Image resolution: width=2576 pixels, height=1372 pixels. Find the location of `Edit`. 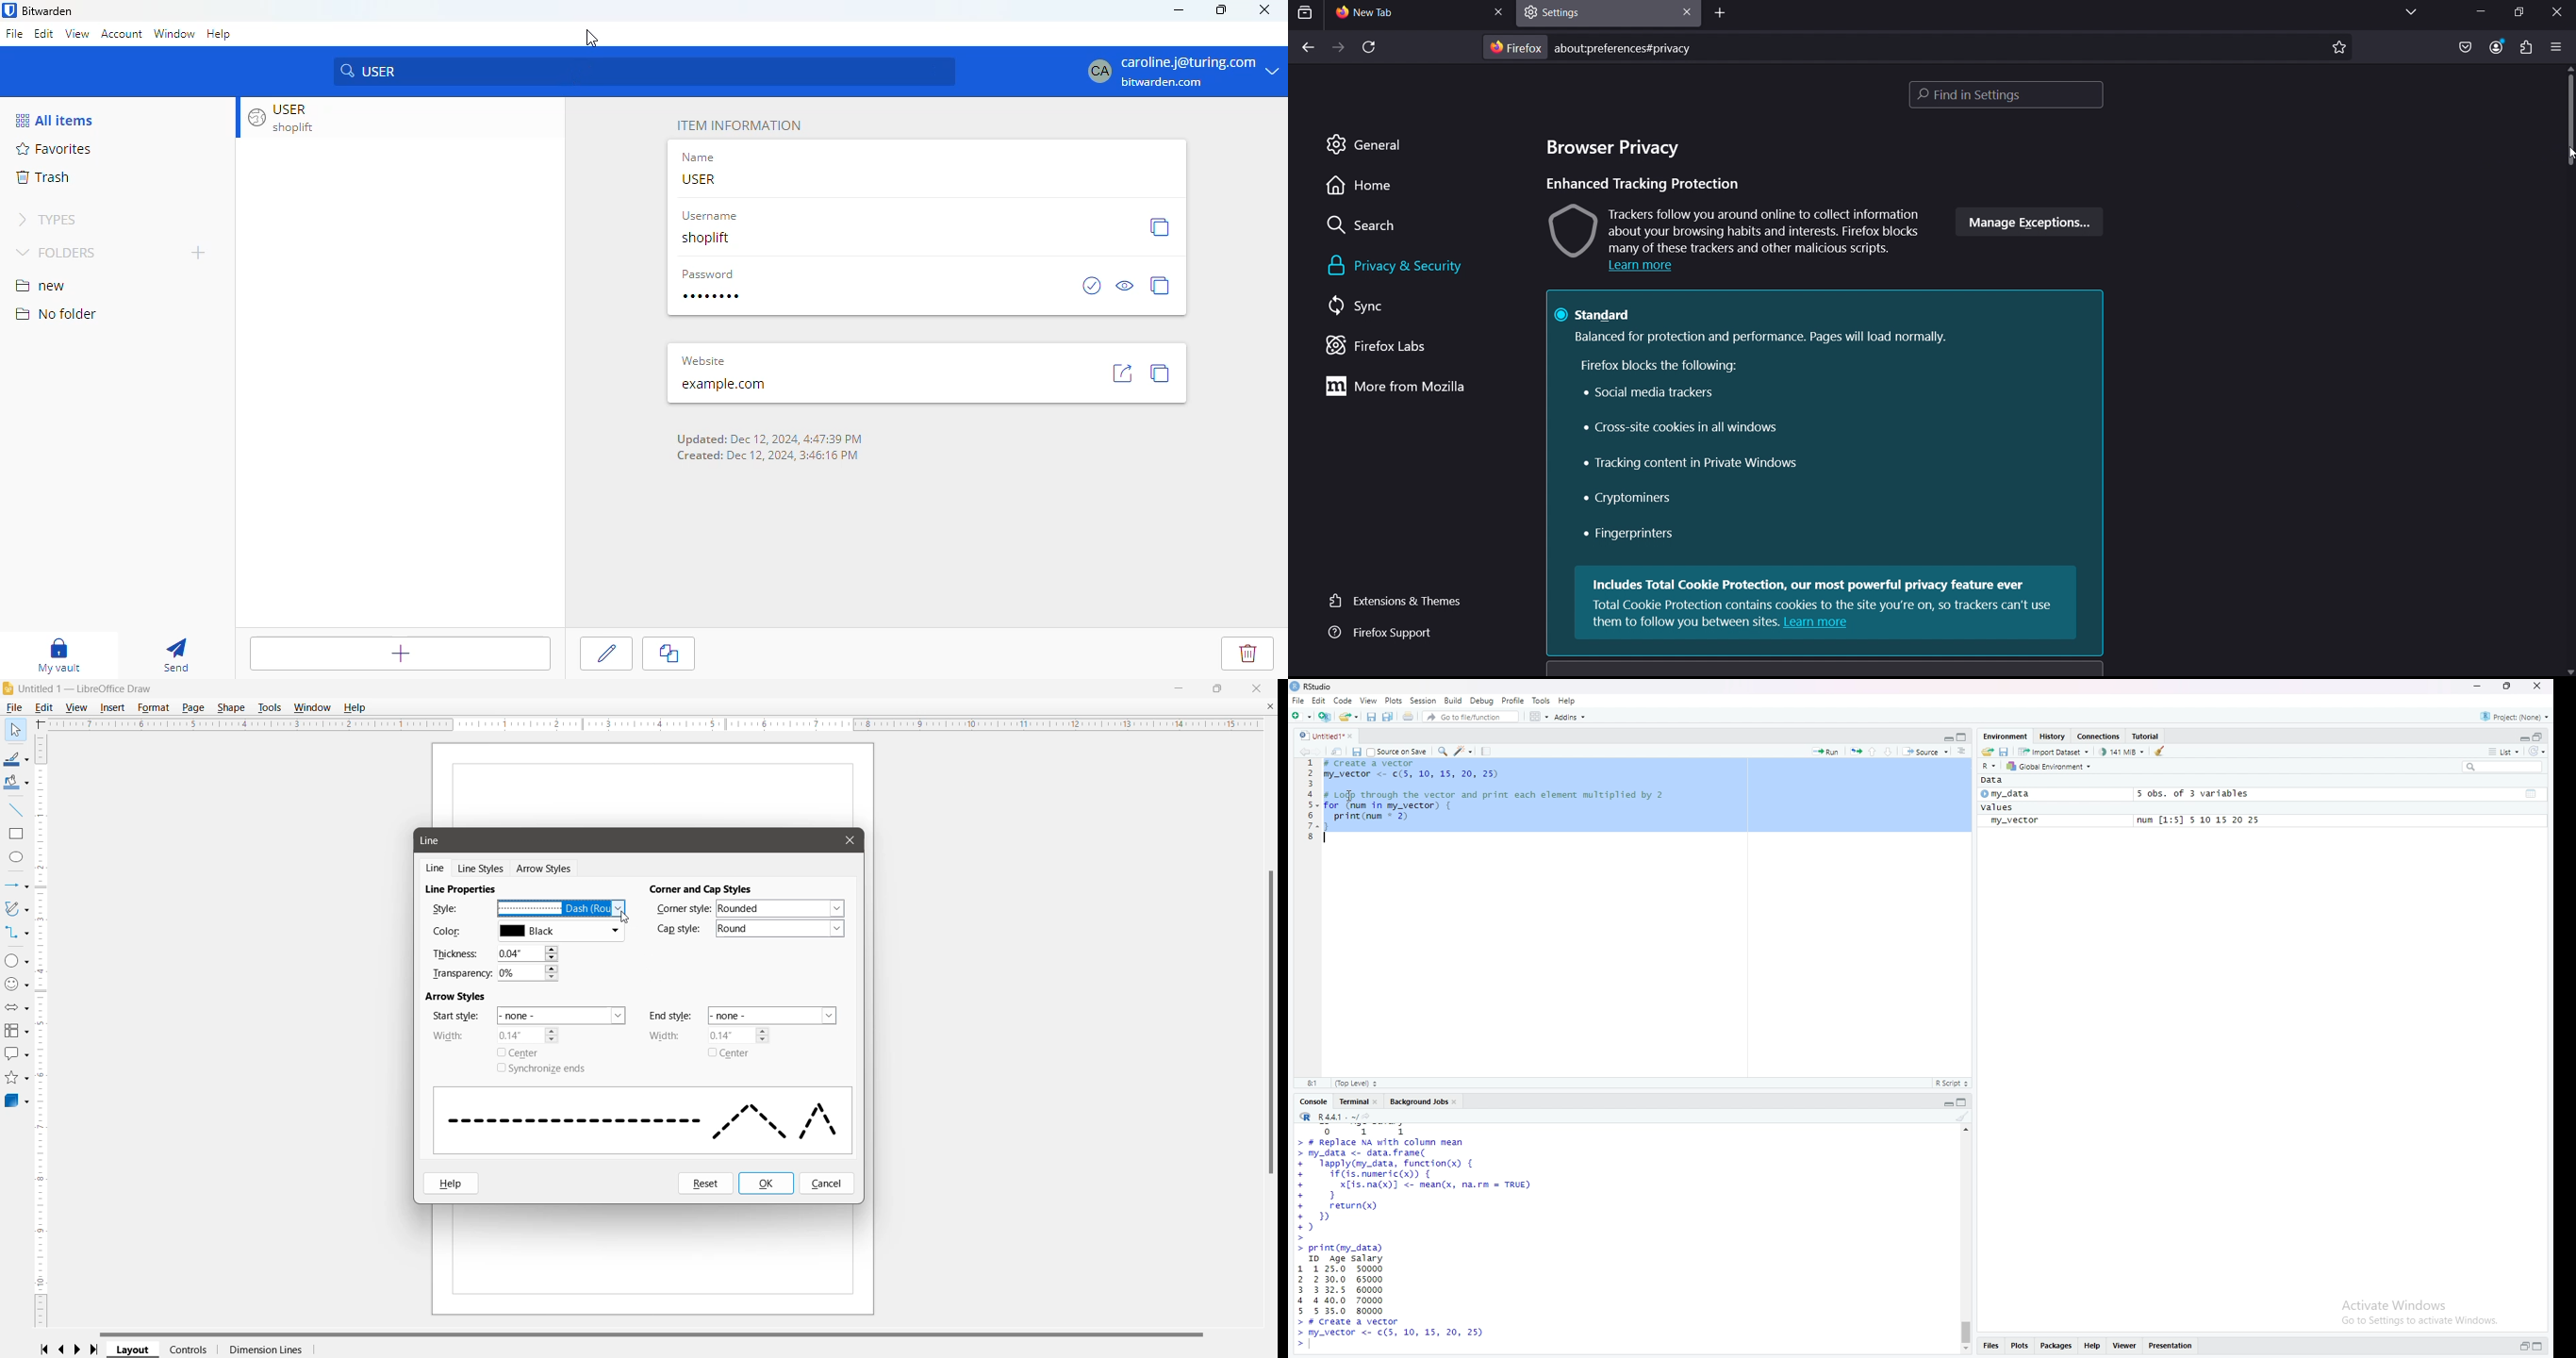

Edit is located at coordinates (45, 708).